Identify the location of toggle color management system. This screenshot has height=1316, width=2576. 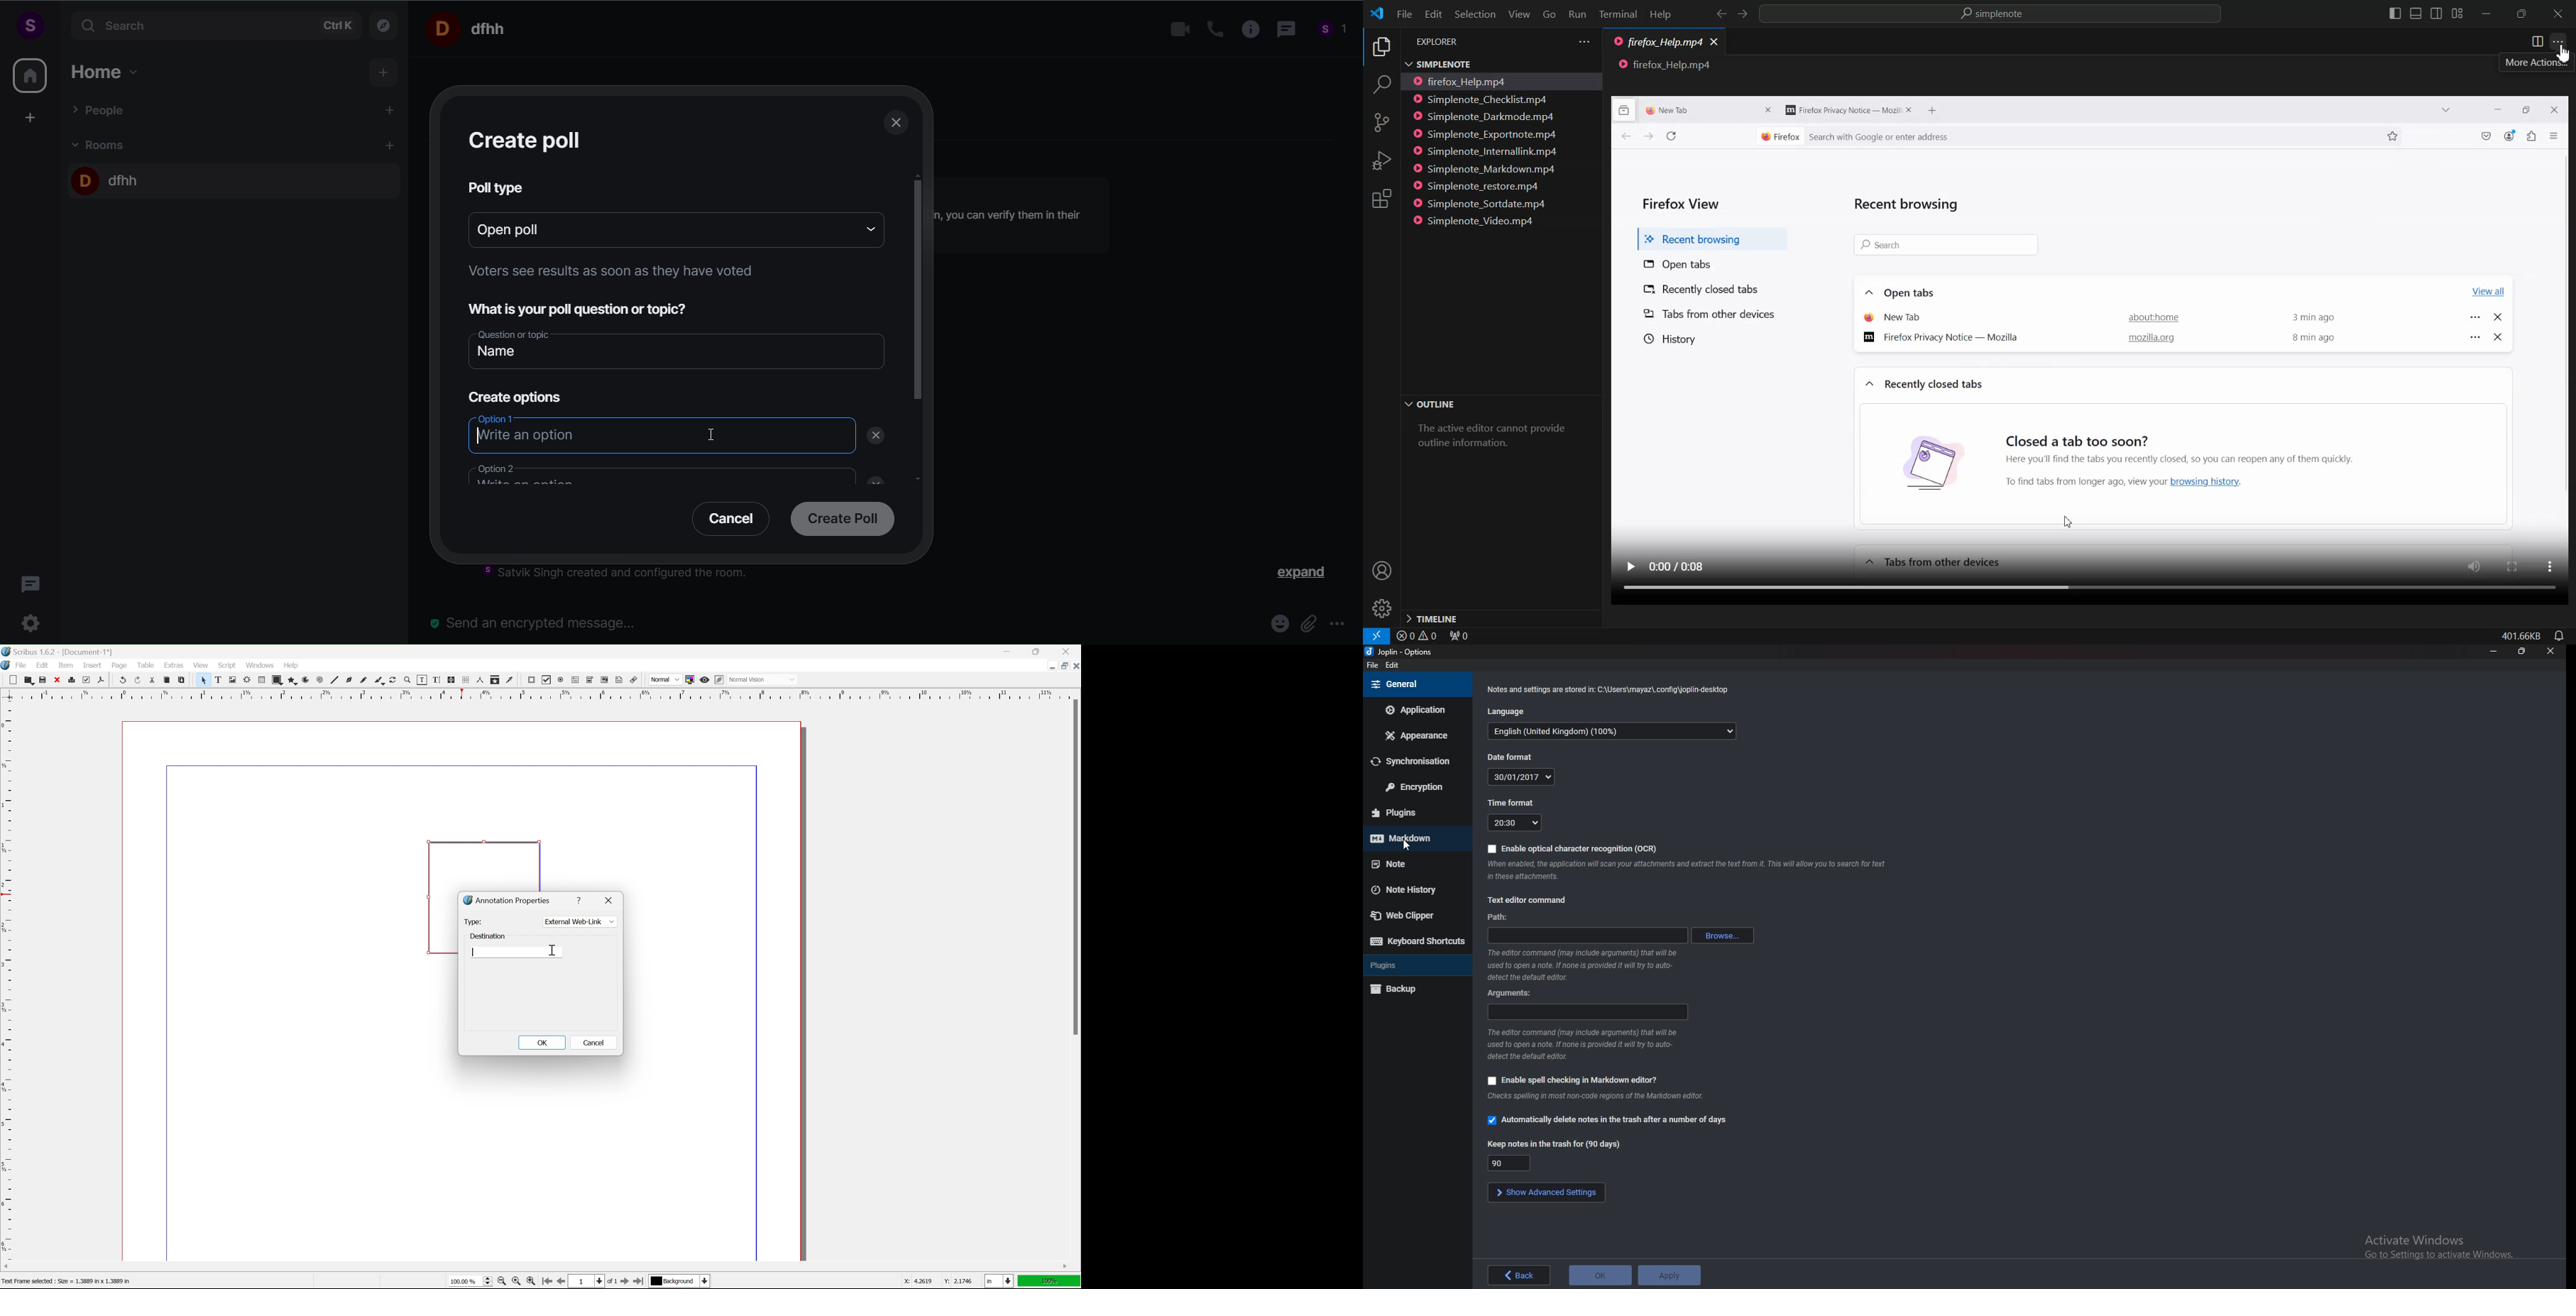
(690, 680).